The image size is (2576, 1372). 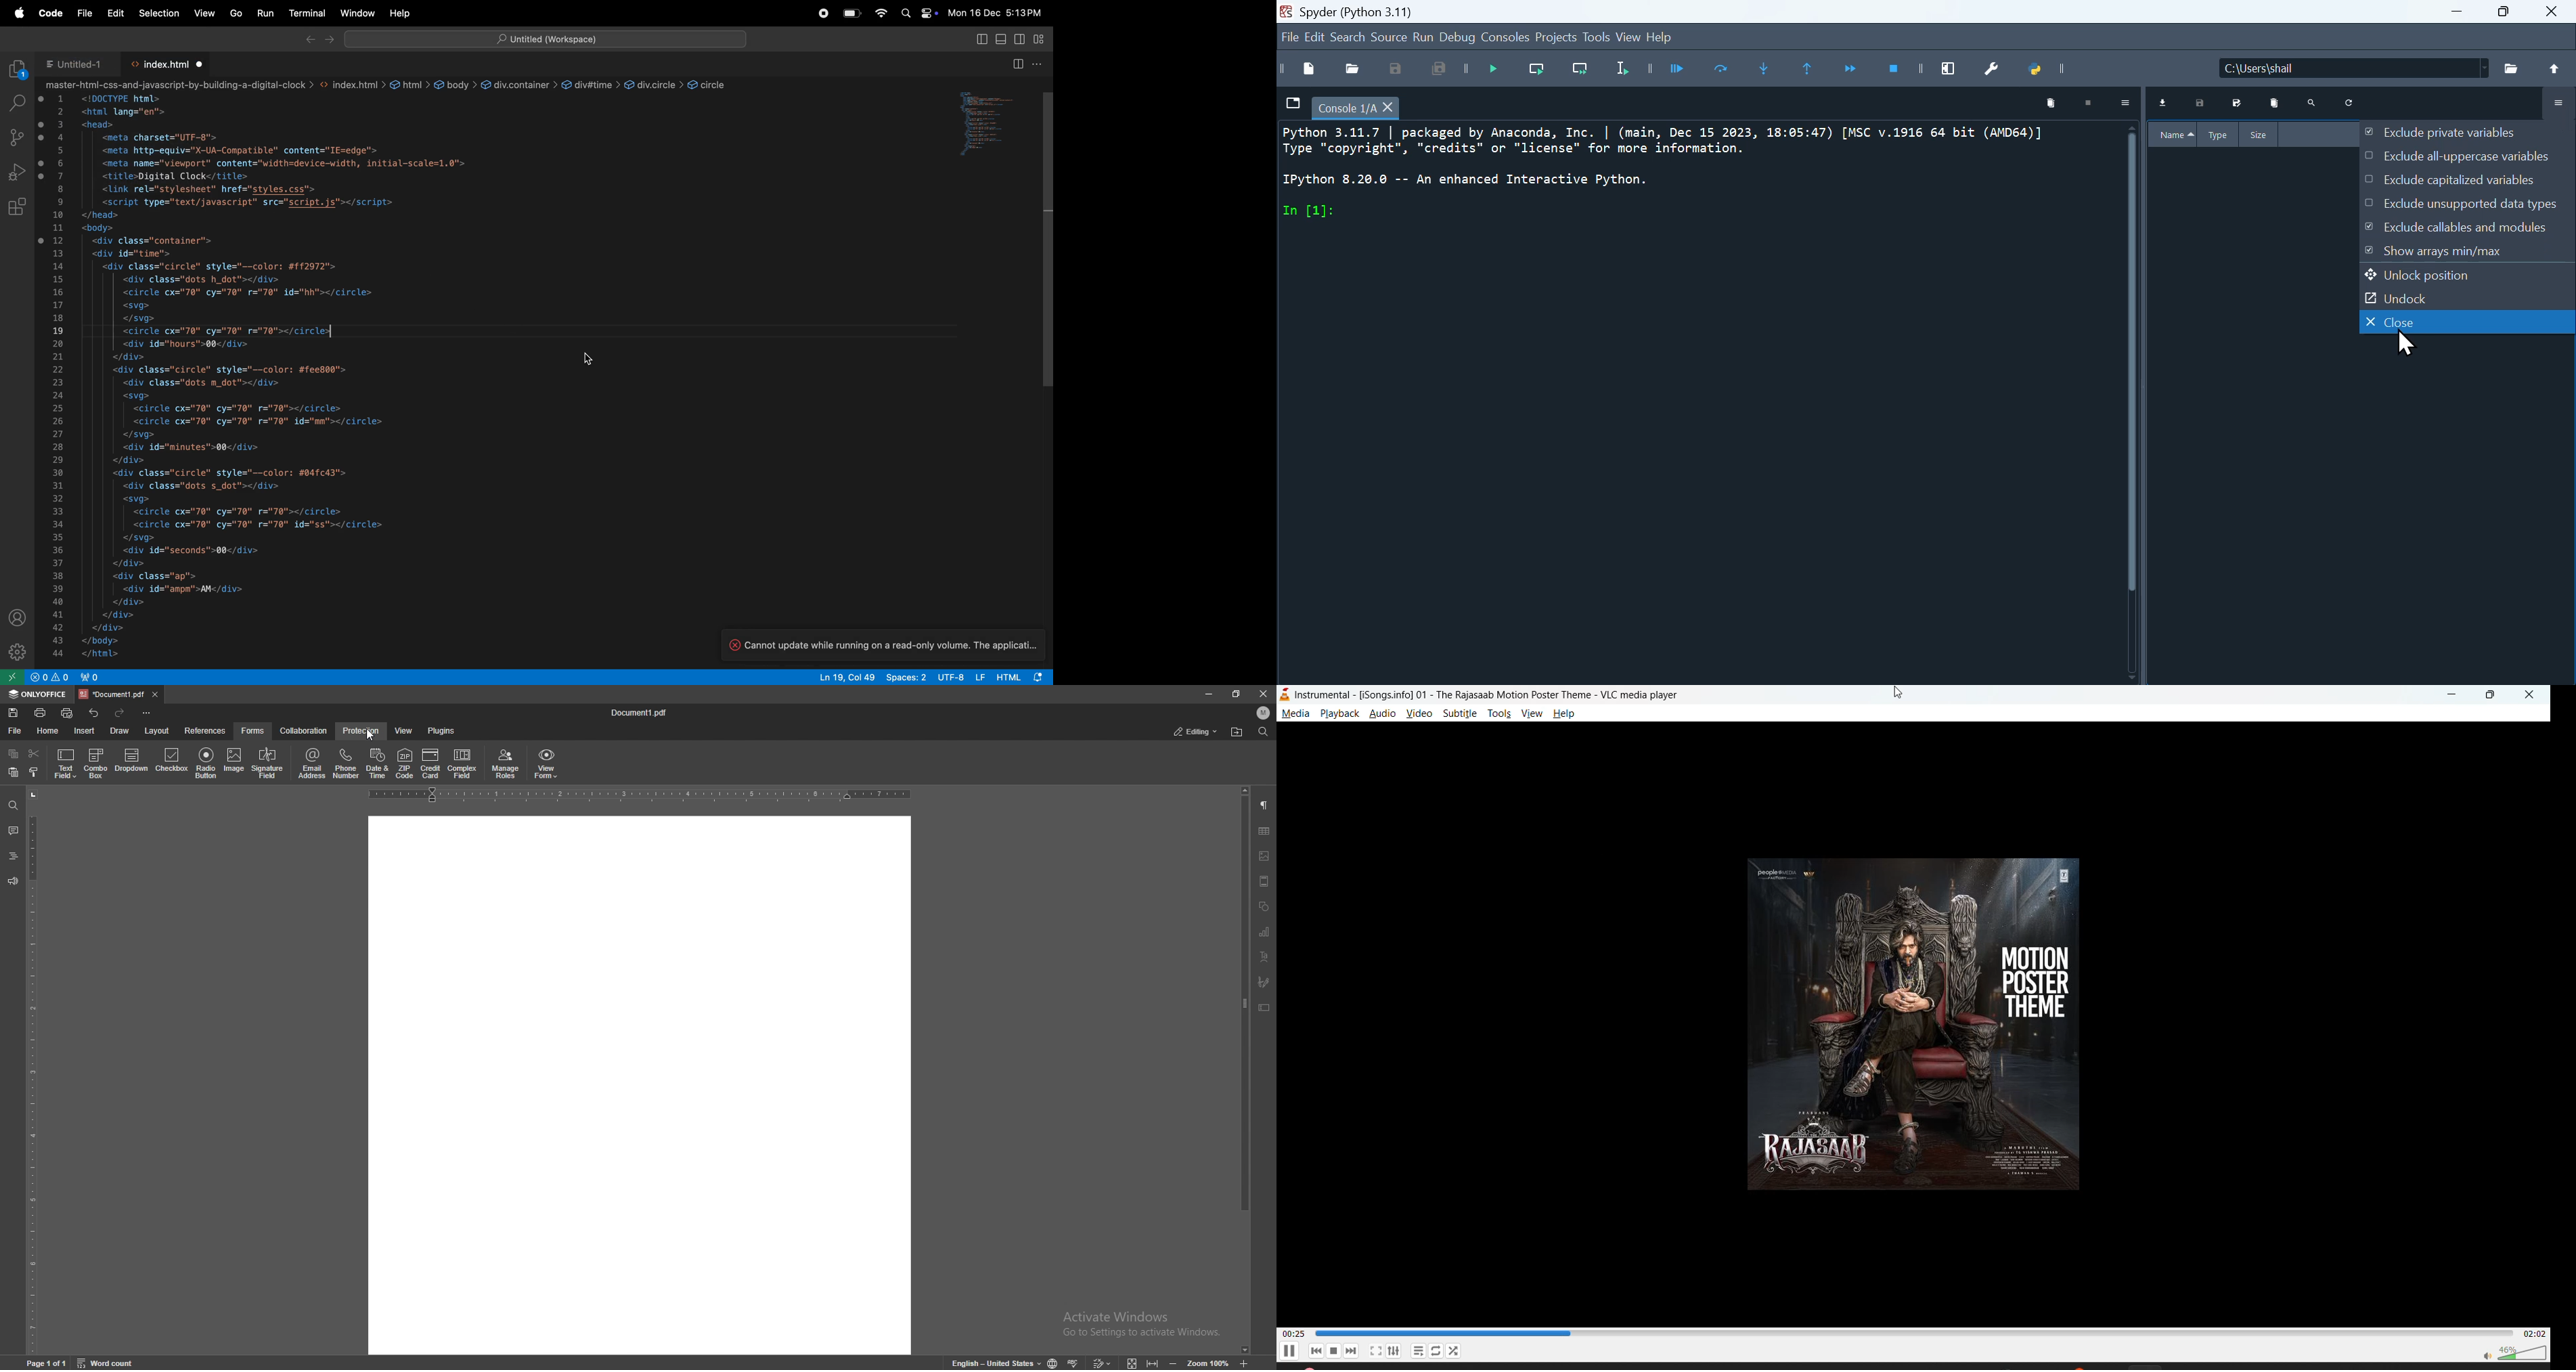 What do you see at coordinates (2273, 106) in the screenshot?
I see `Delete` at bounding box center [2273, 106].